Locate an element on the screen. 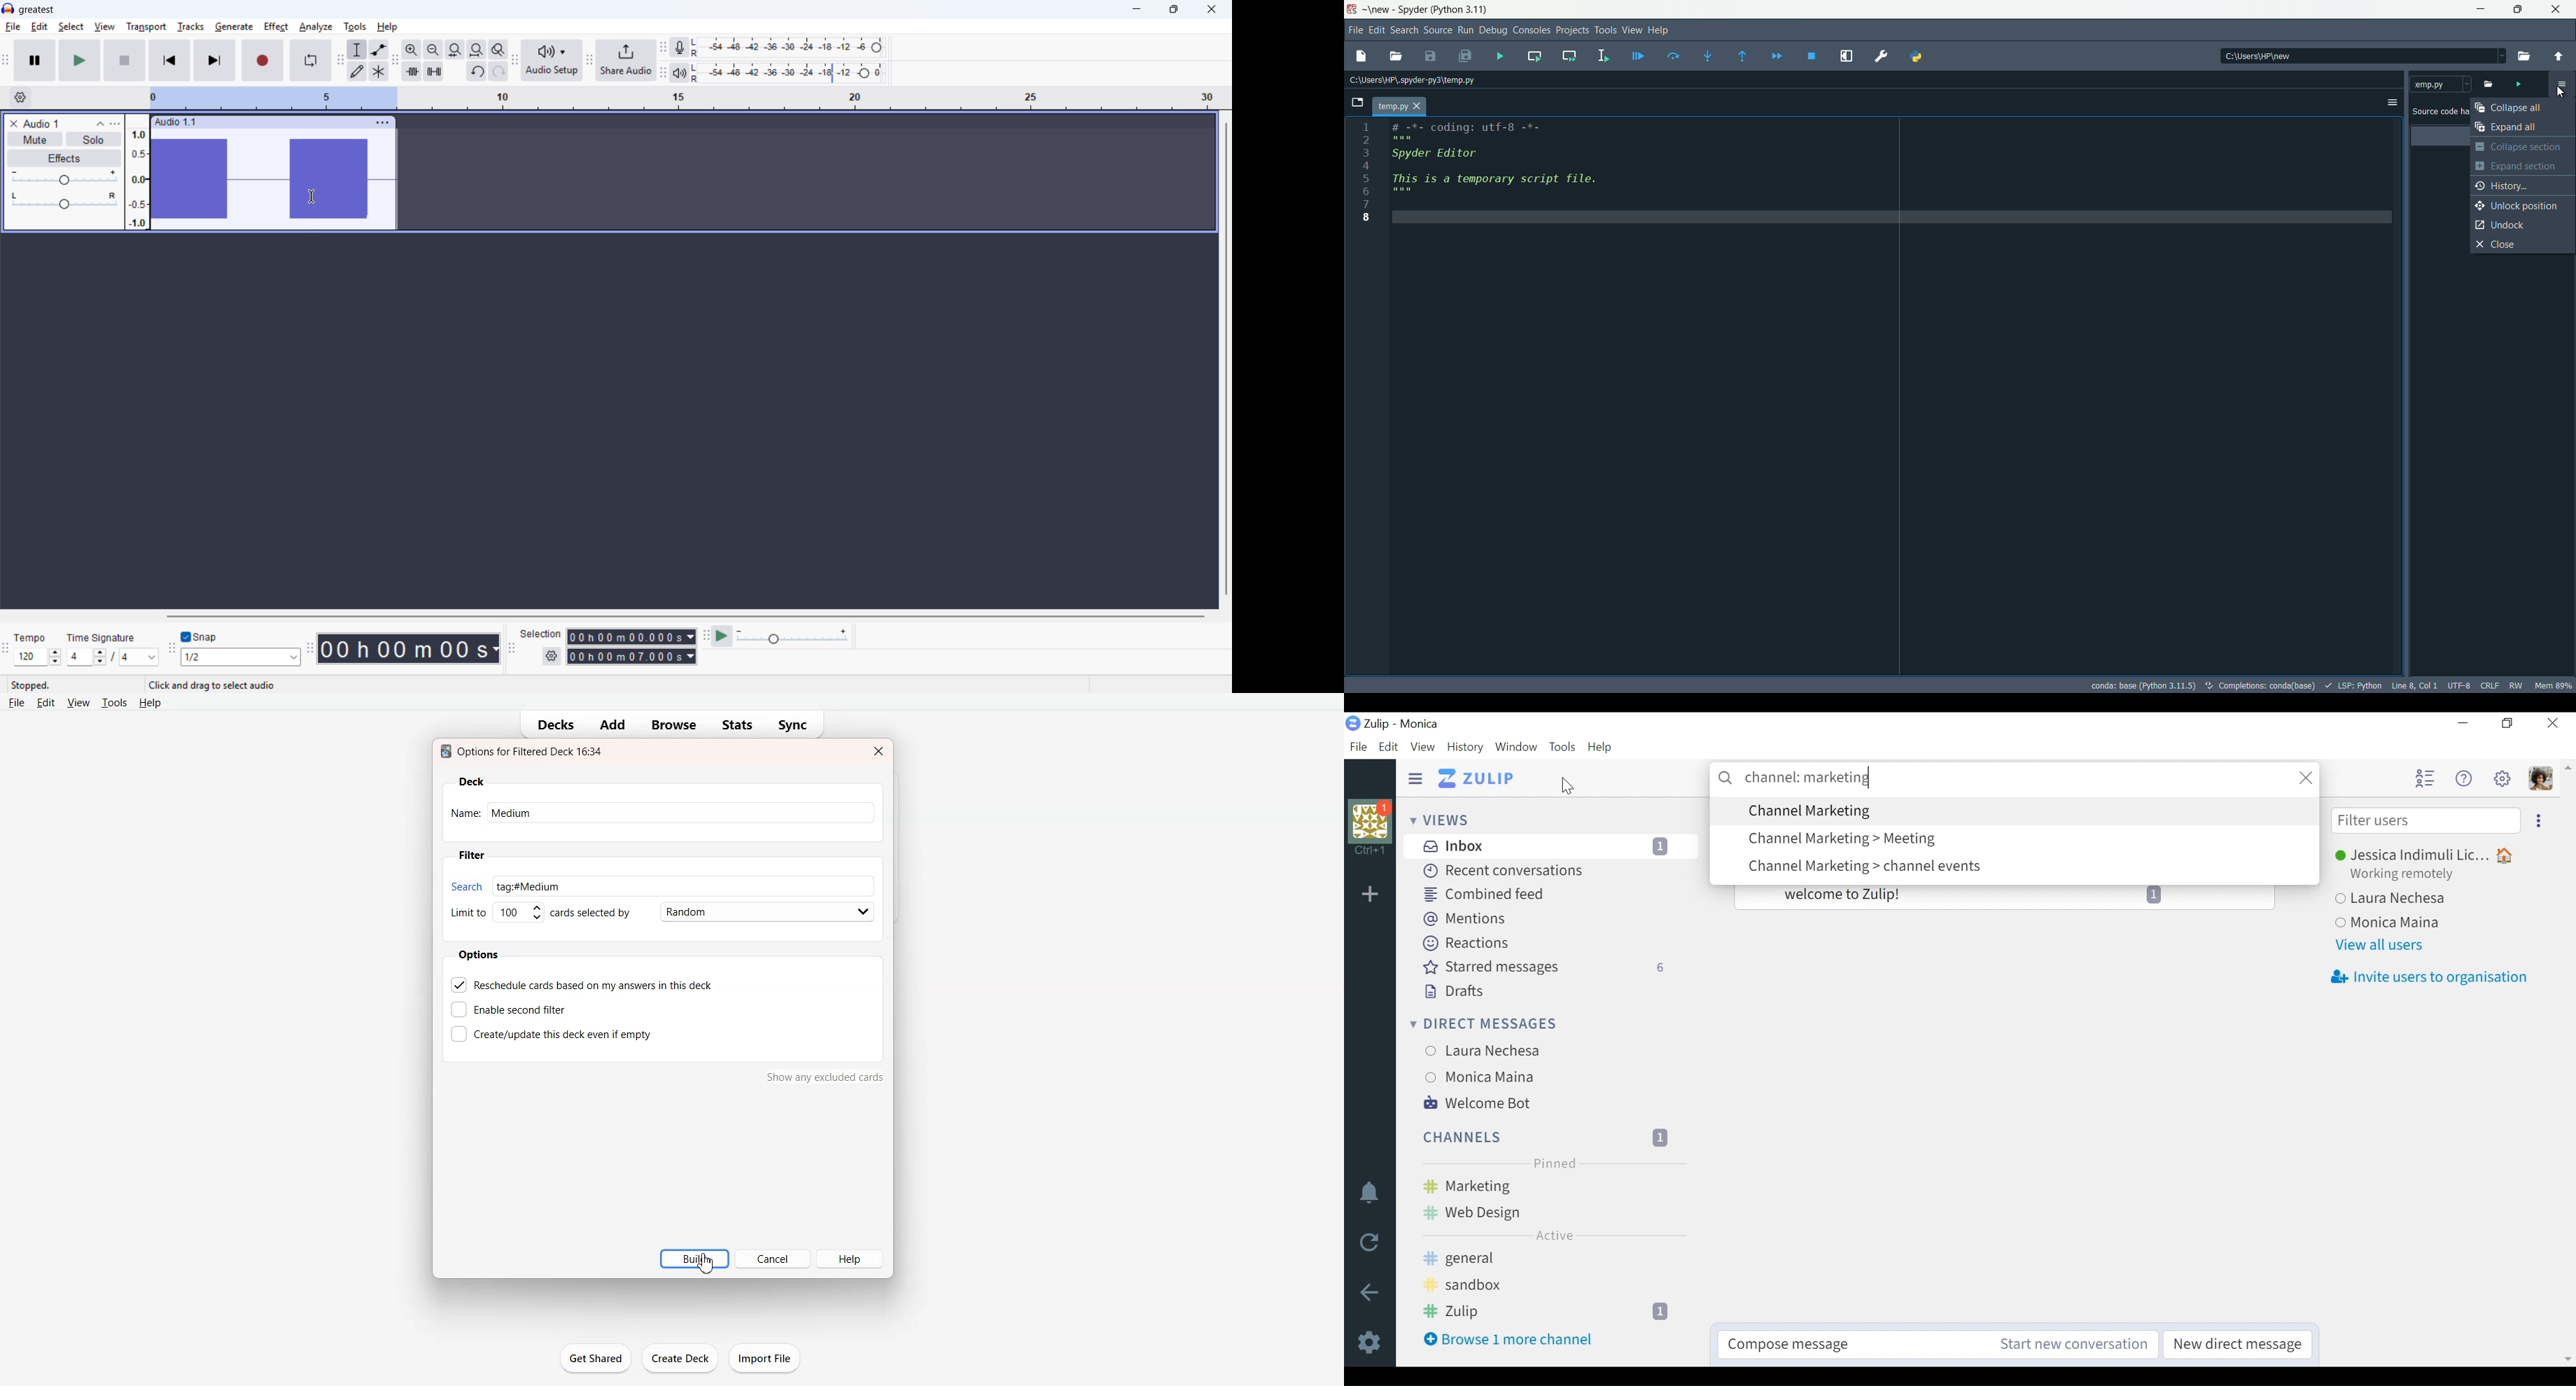 The width and height of the screenshot is (2576, 1400). completions: conda (base) is located at coordinates (2258, 685).